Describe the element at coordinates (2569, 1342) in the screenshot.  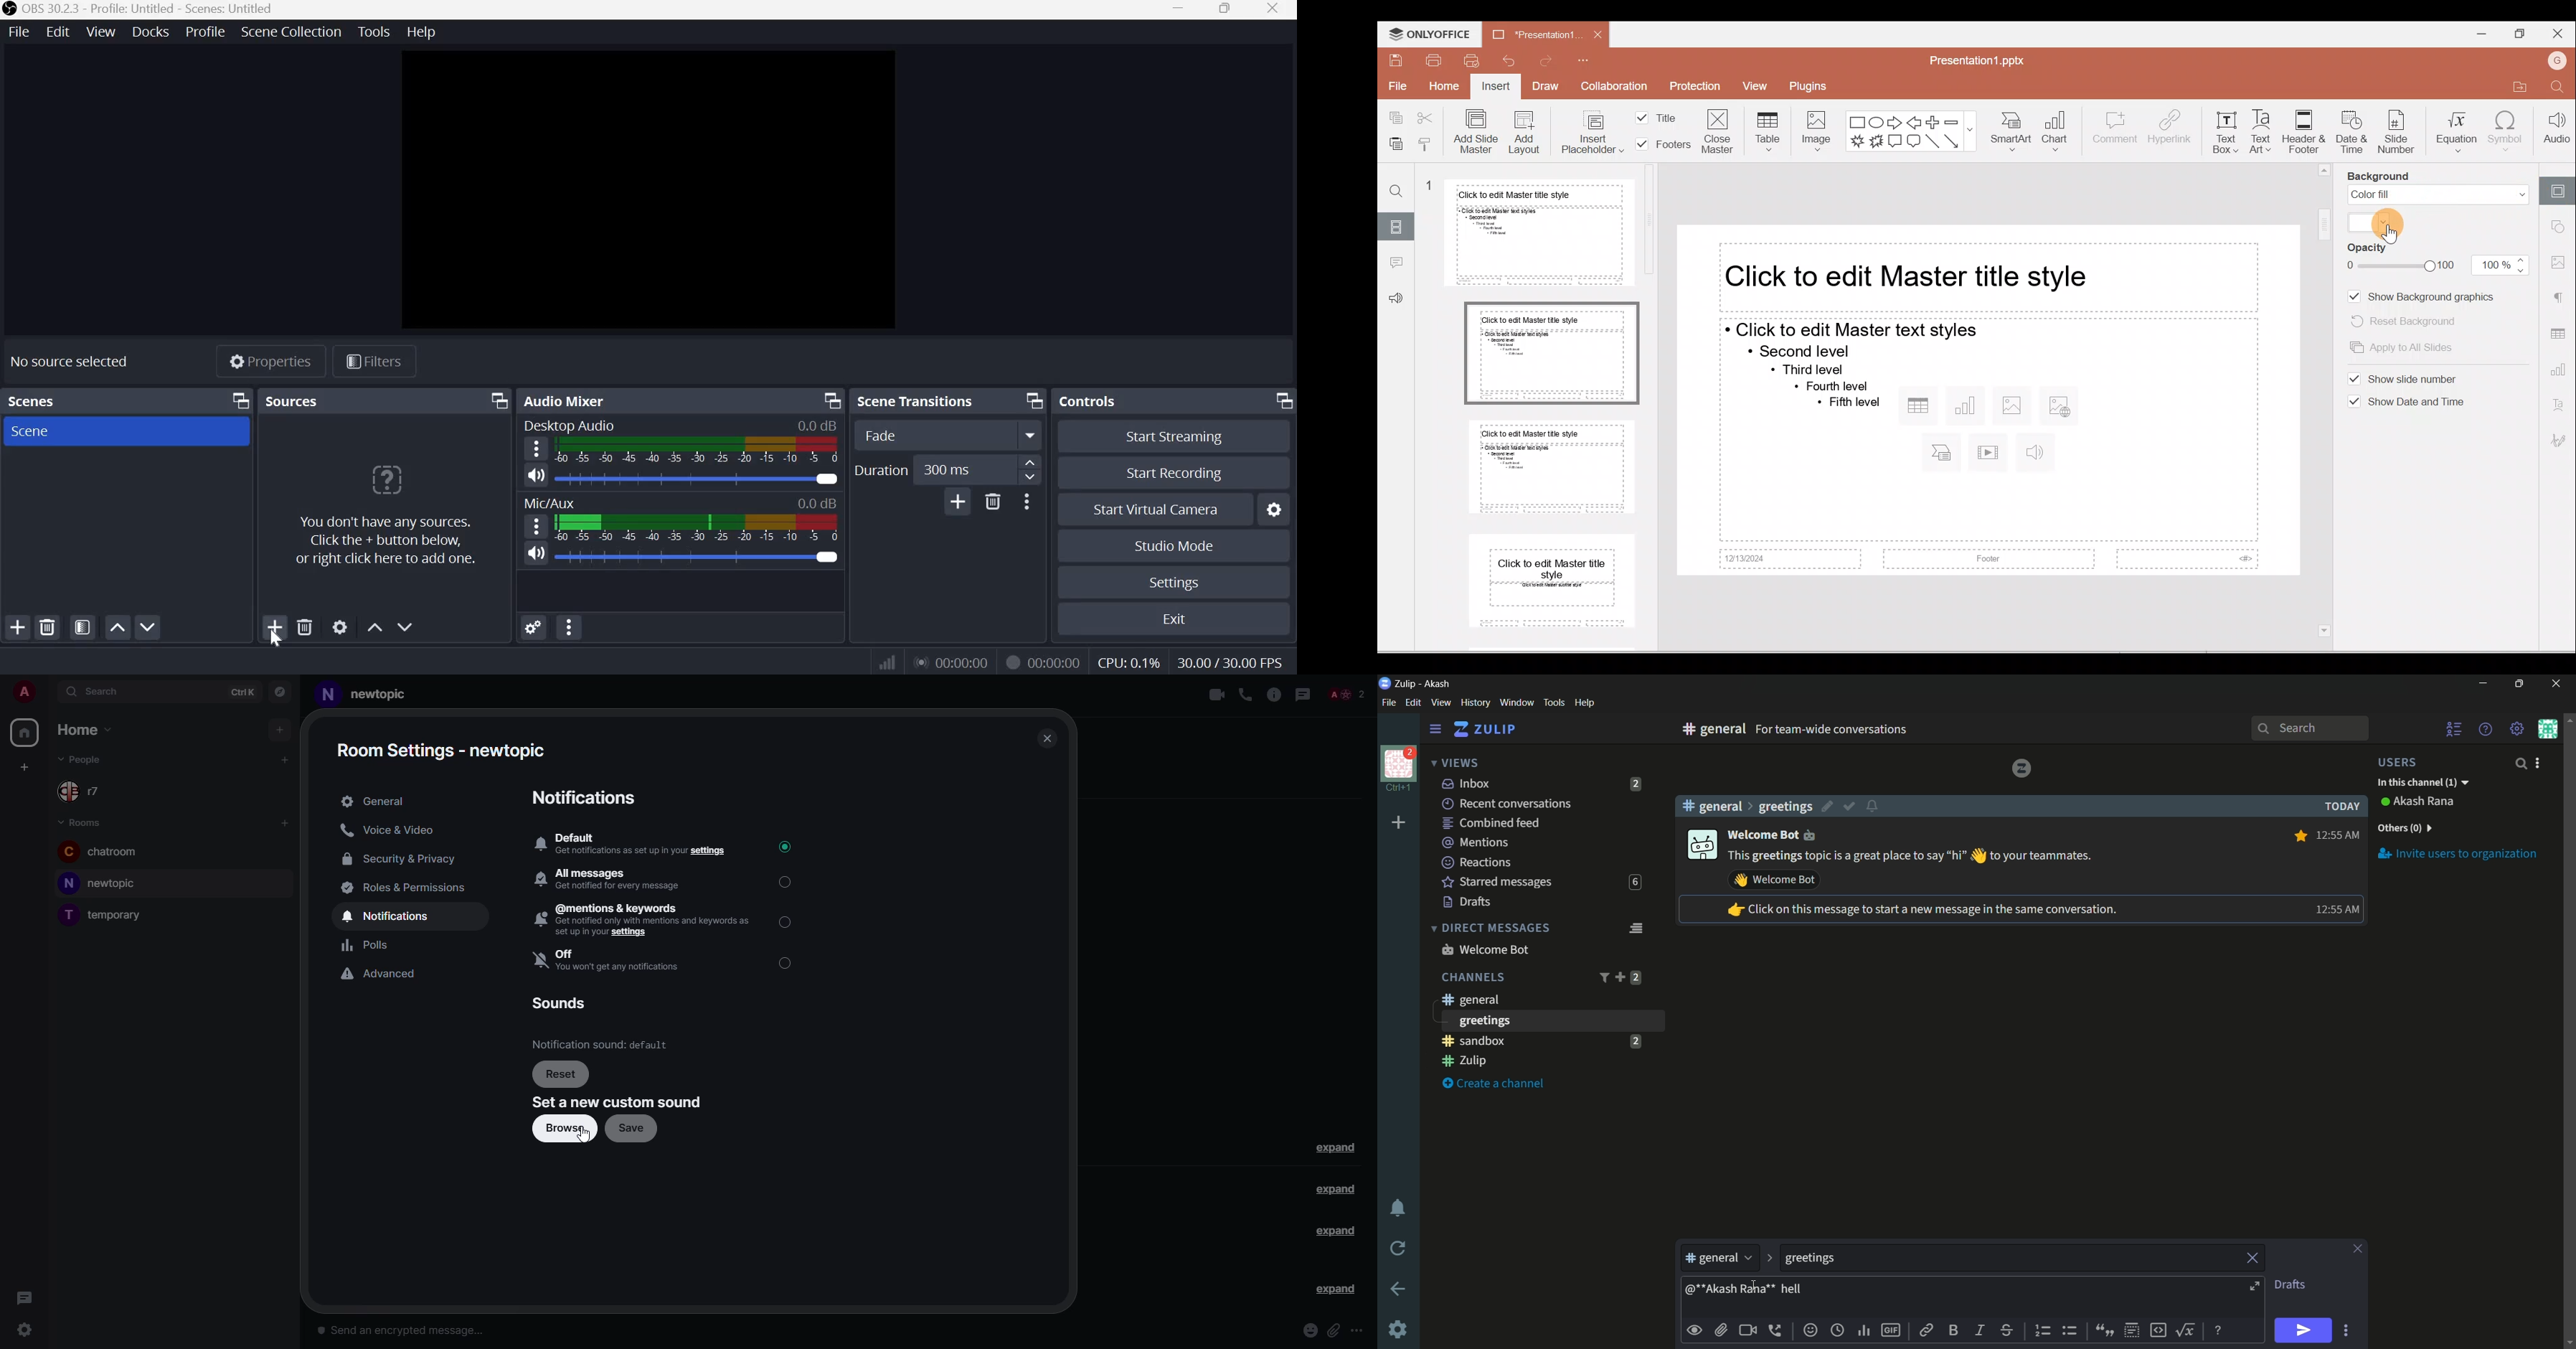
I see `scroll down` at that location.